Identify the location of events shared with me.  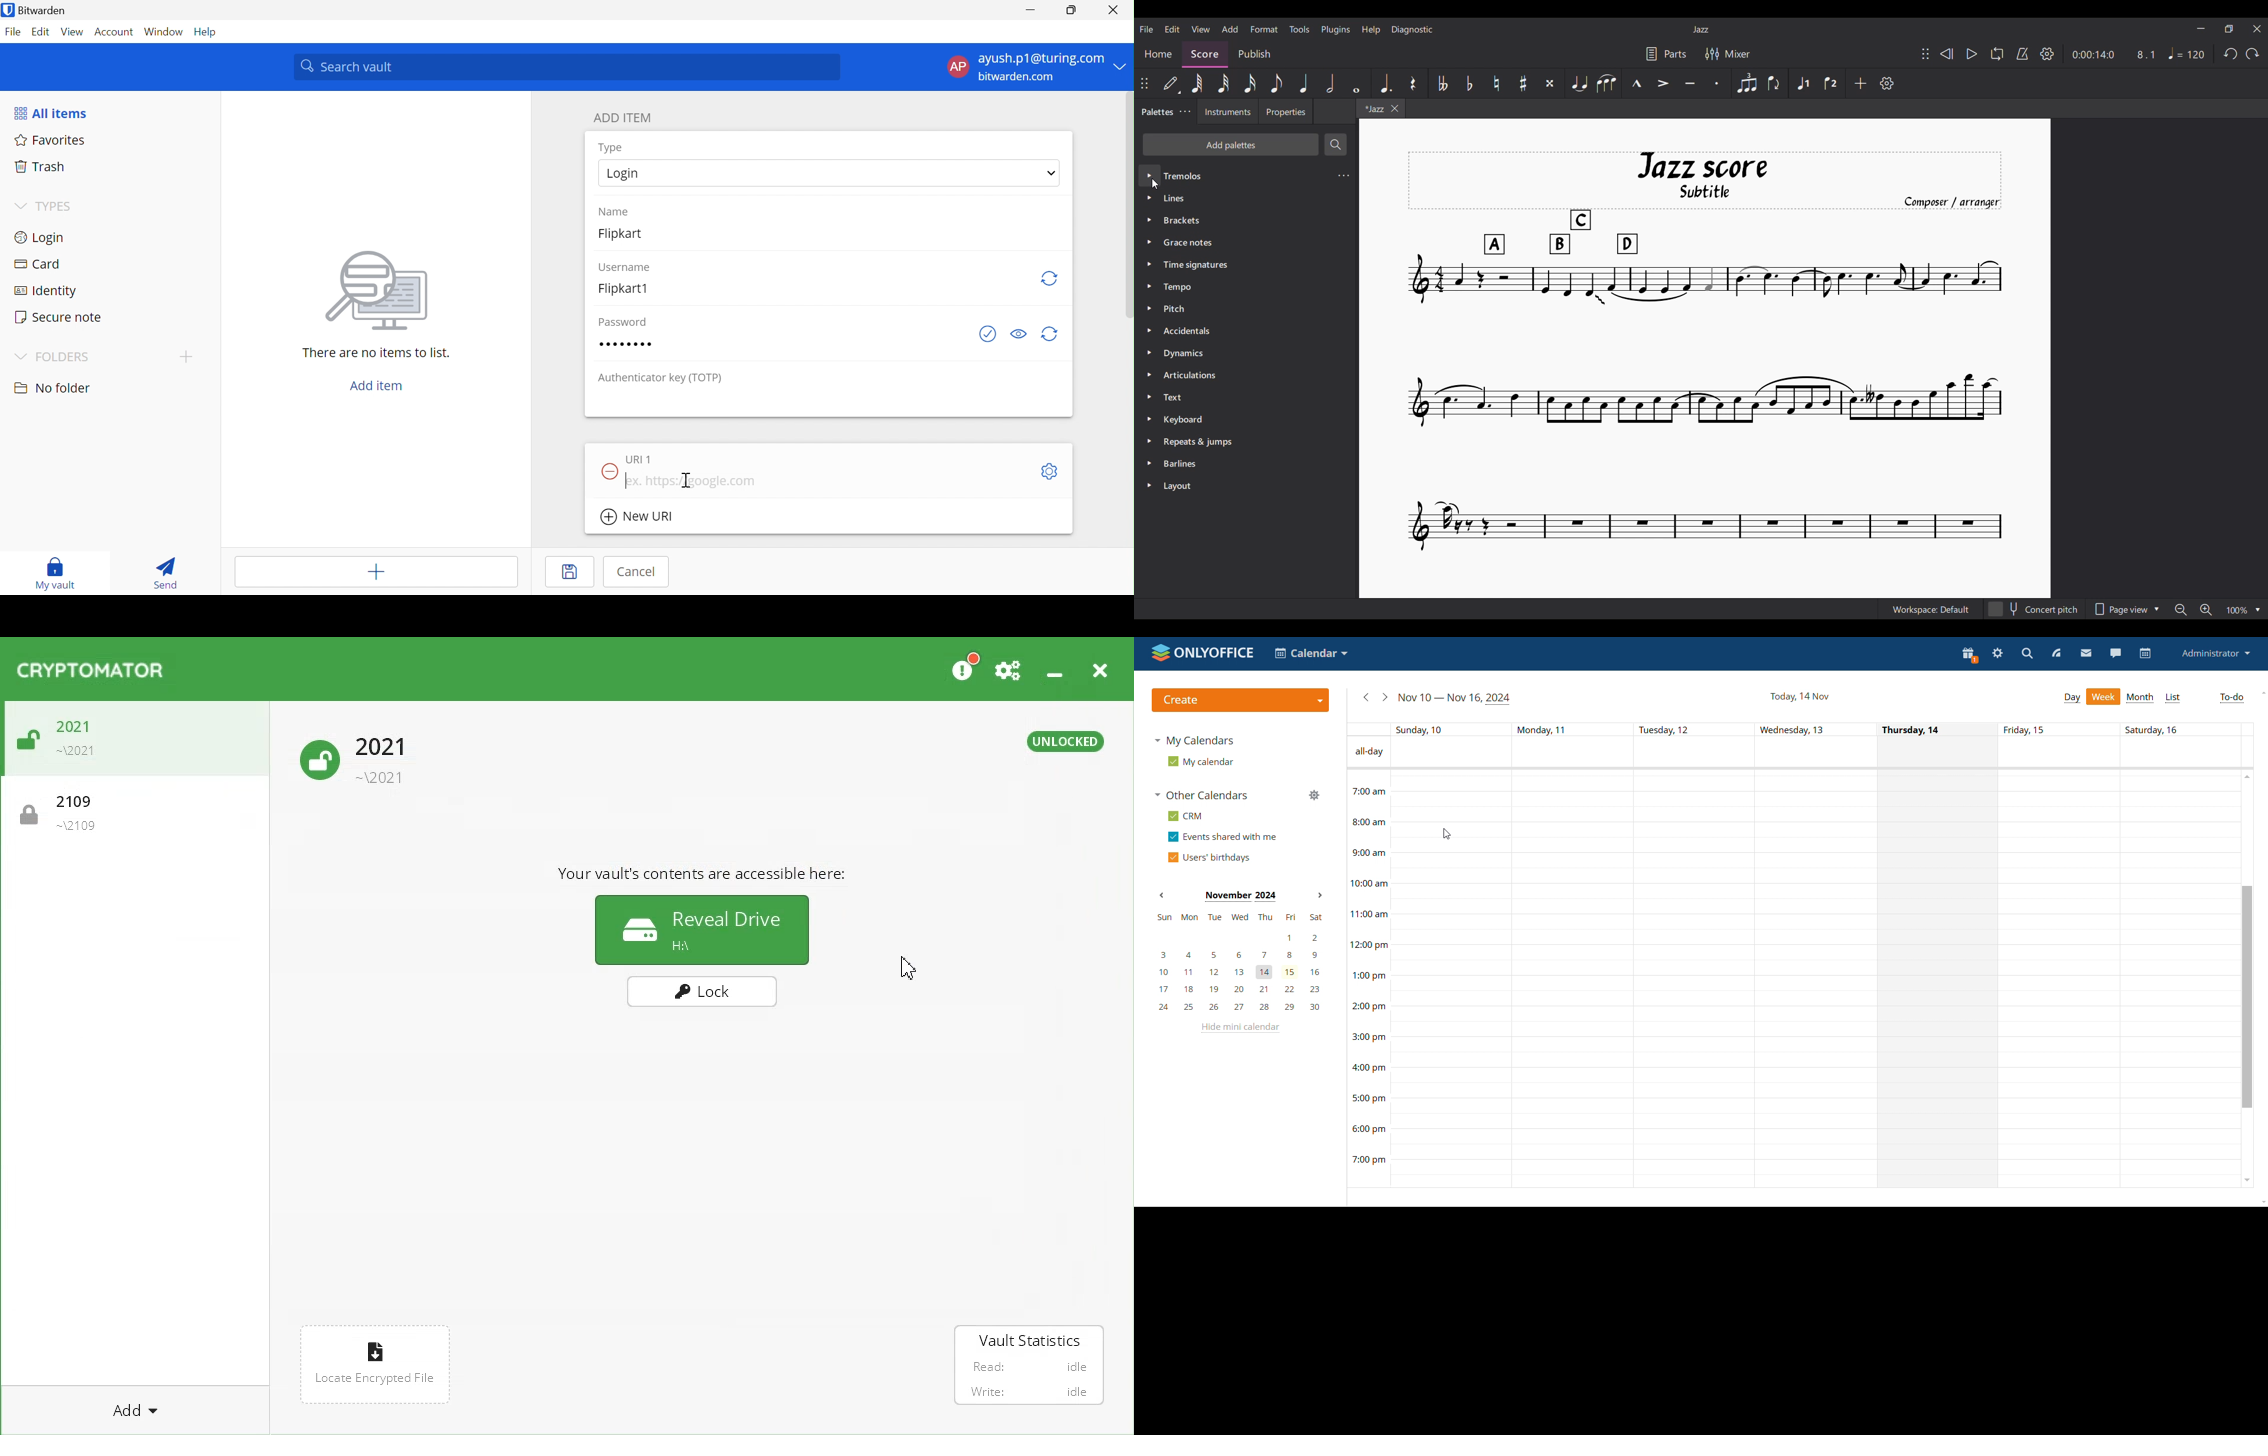
(1223, 837).